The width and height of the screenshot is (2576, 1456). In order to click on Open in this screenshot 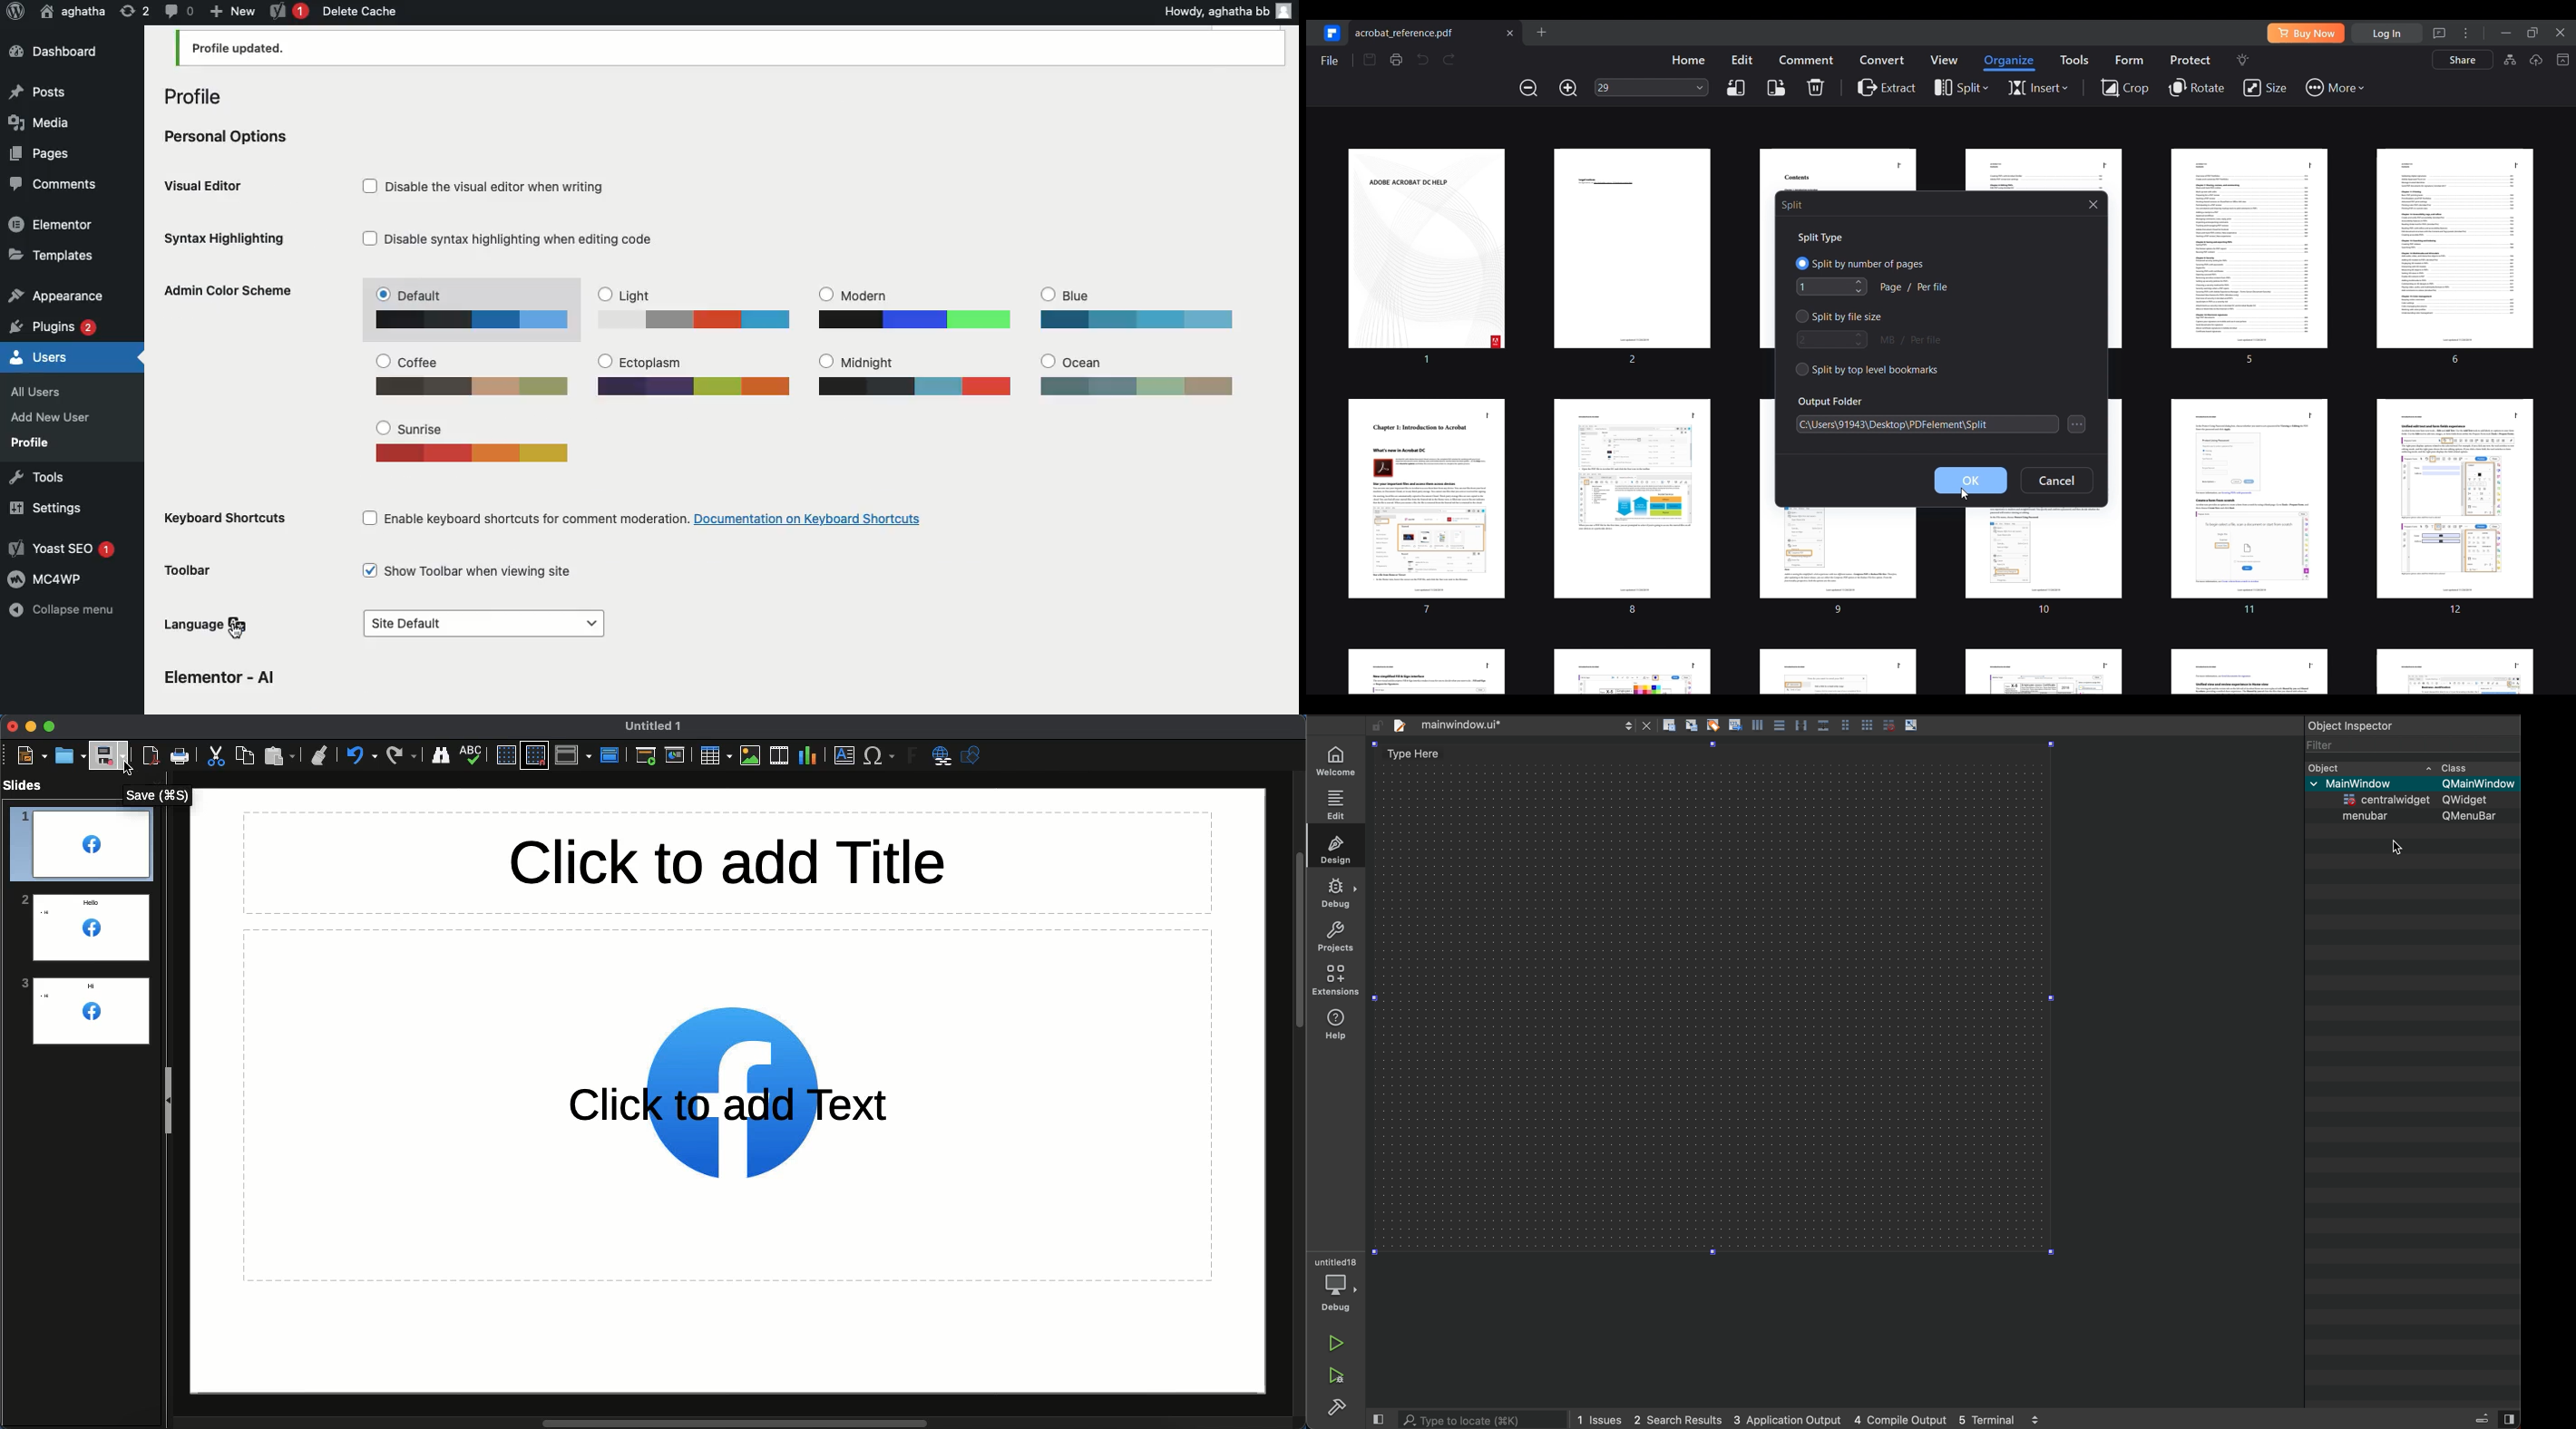, I will do `click(68, 756)`.